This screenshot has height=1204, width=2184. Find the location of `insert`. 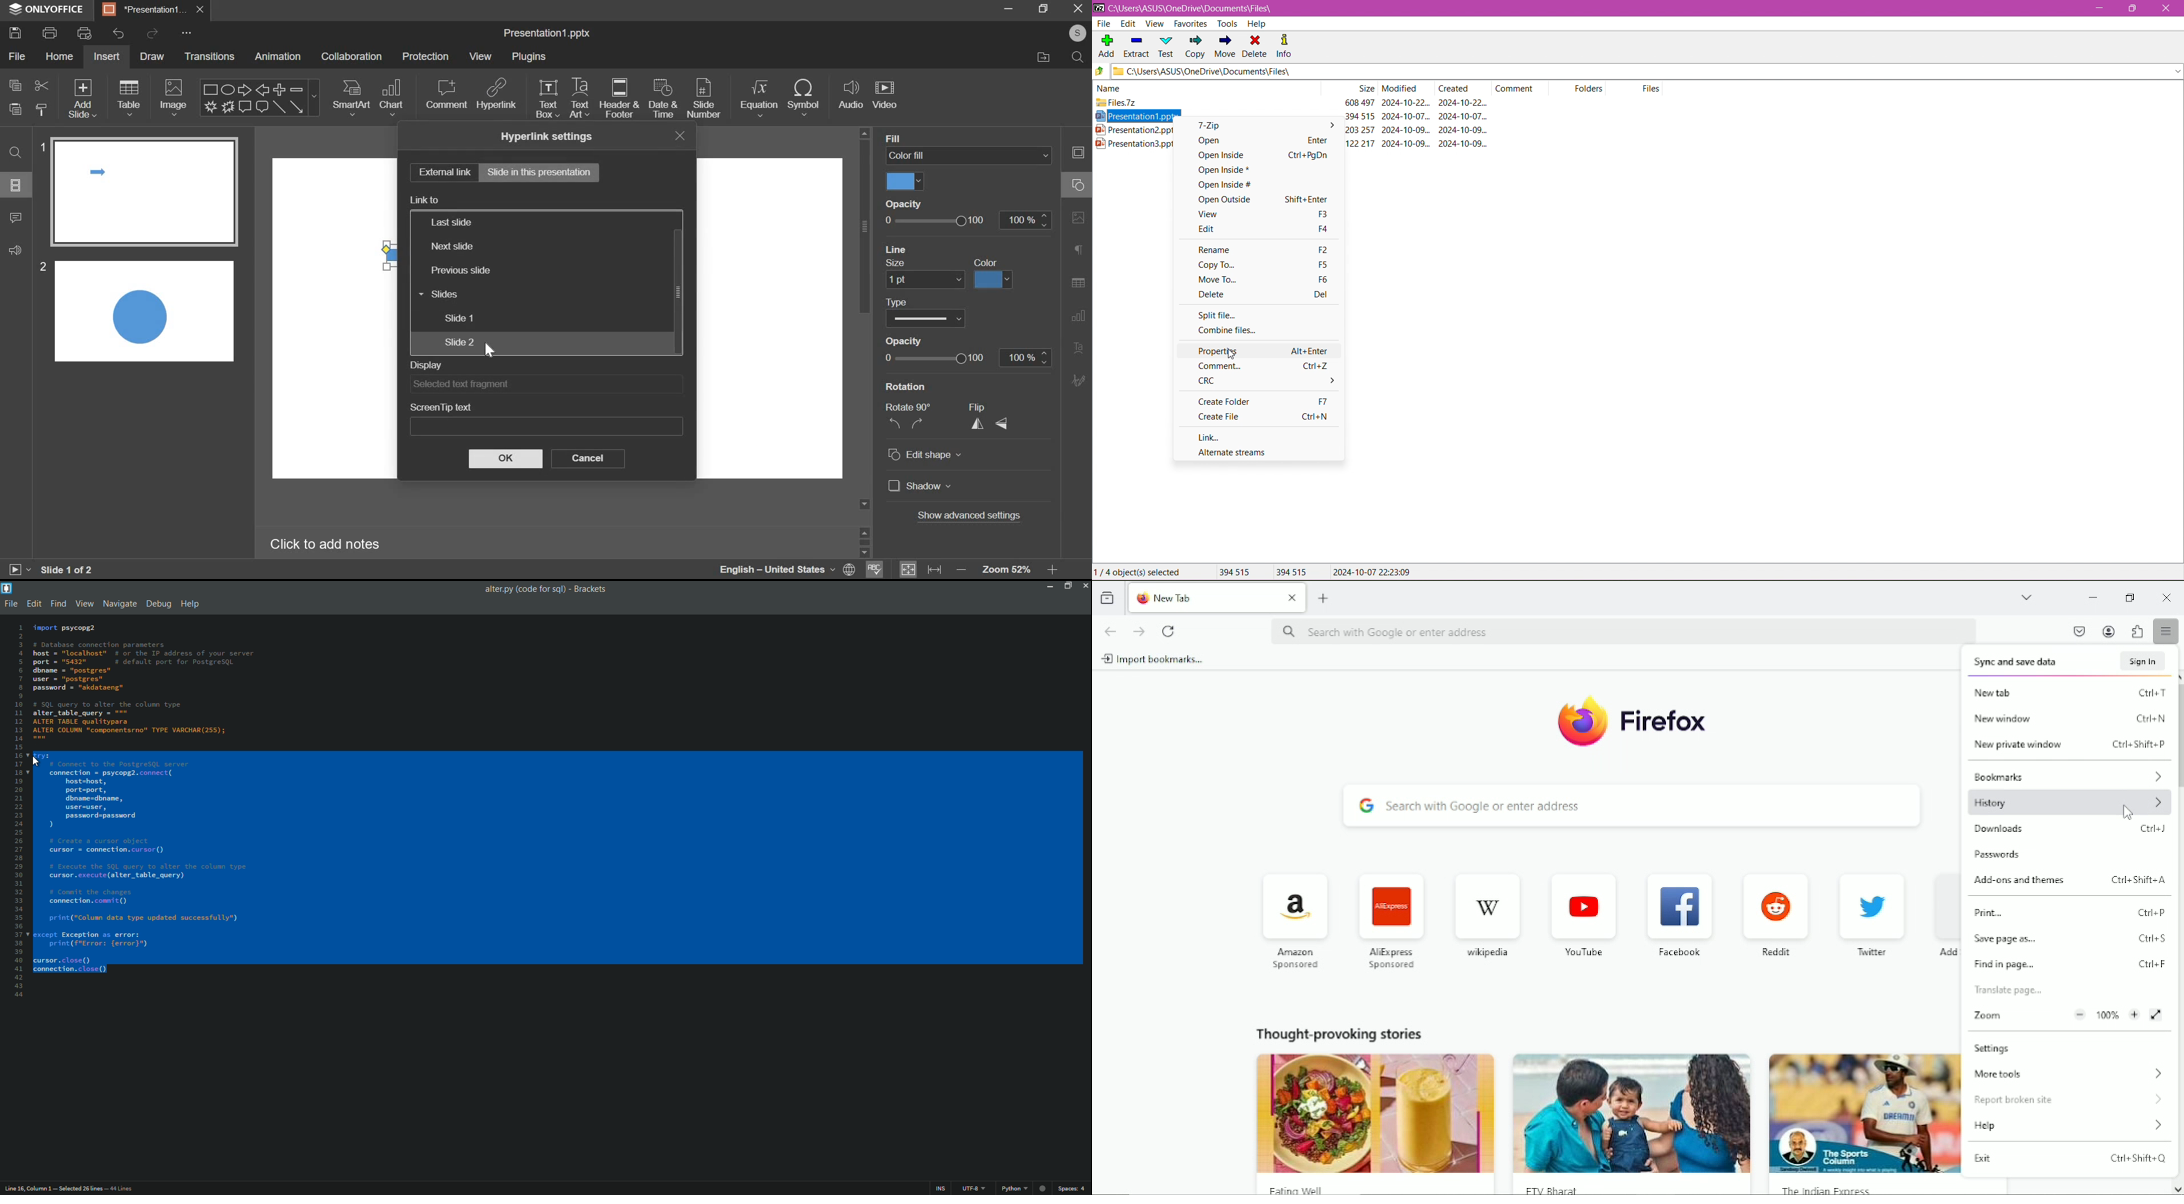

insert is located at coordinates (105, 57).